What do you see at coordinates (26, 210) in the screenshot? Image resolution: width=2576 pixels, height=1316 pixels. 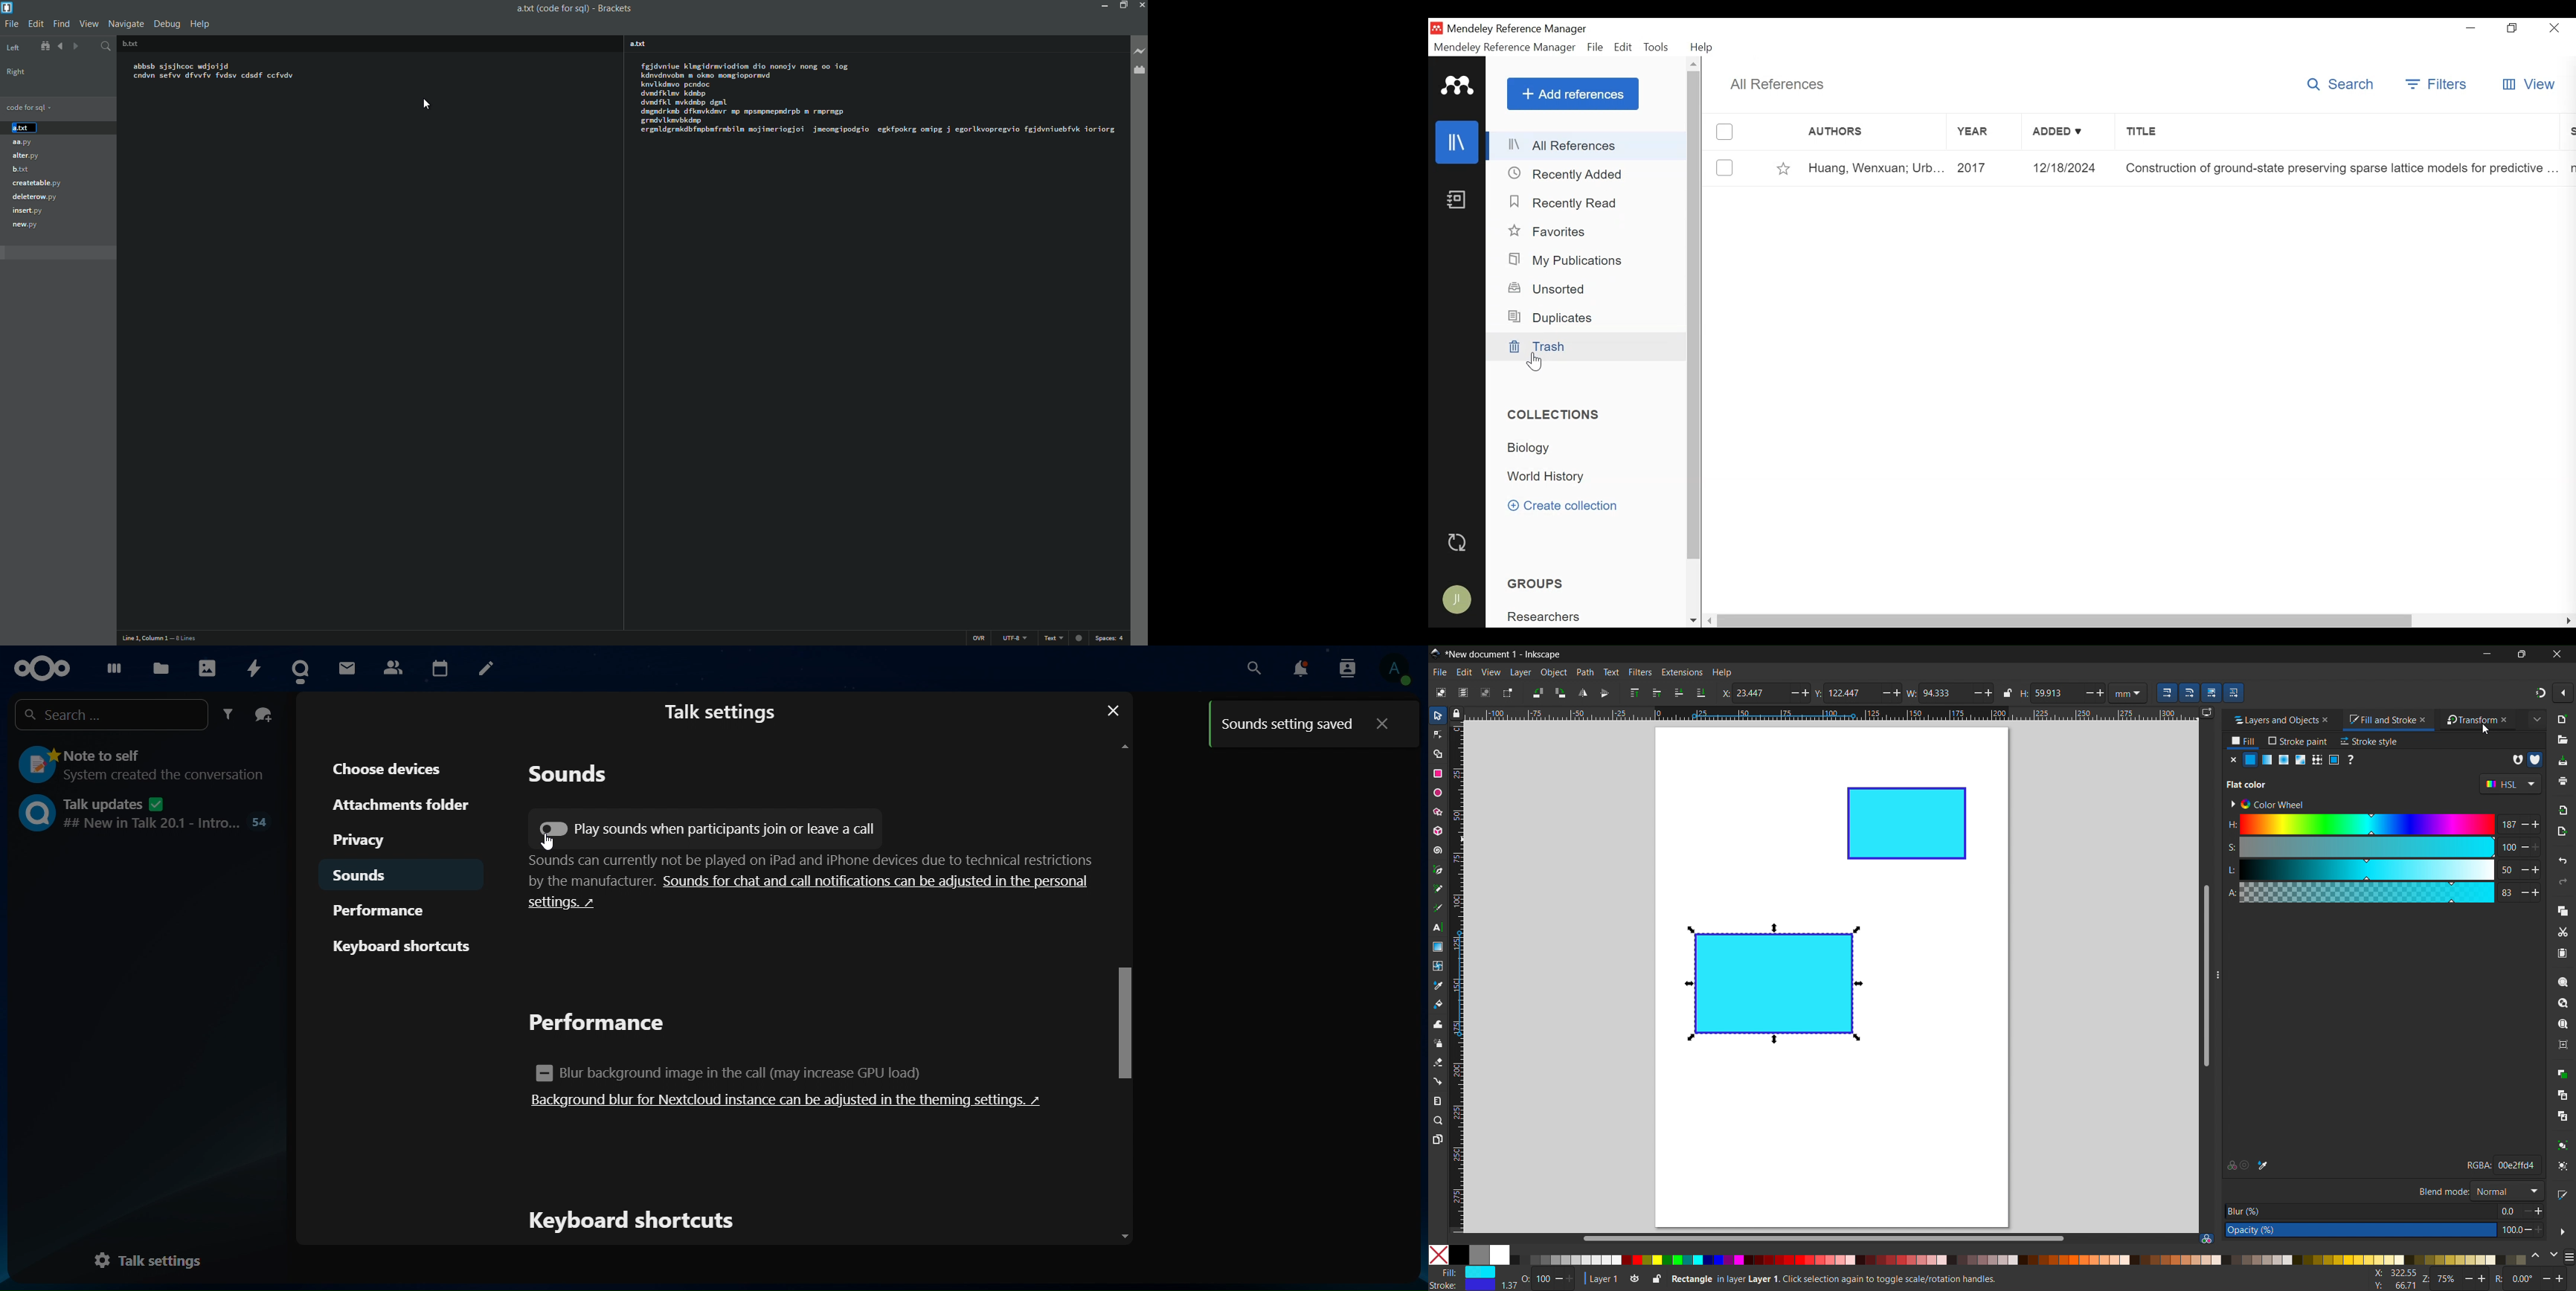 I see `insert.py` at bounding box center [26, 210].